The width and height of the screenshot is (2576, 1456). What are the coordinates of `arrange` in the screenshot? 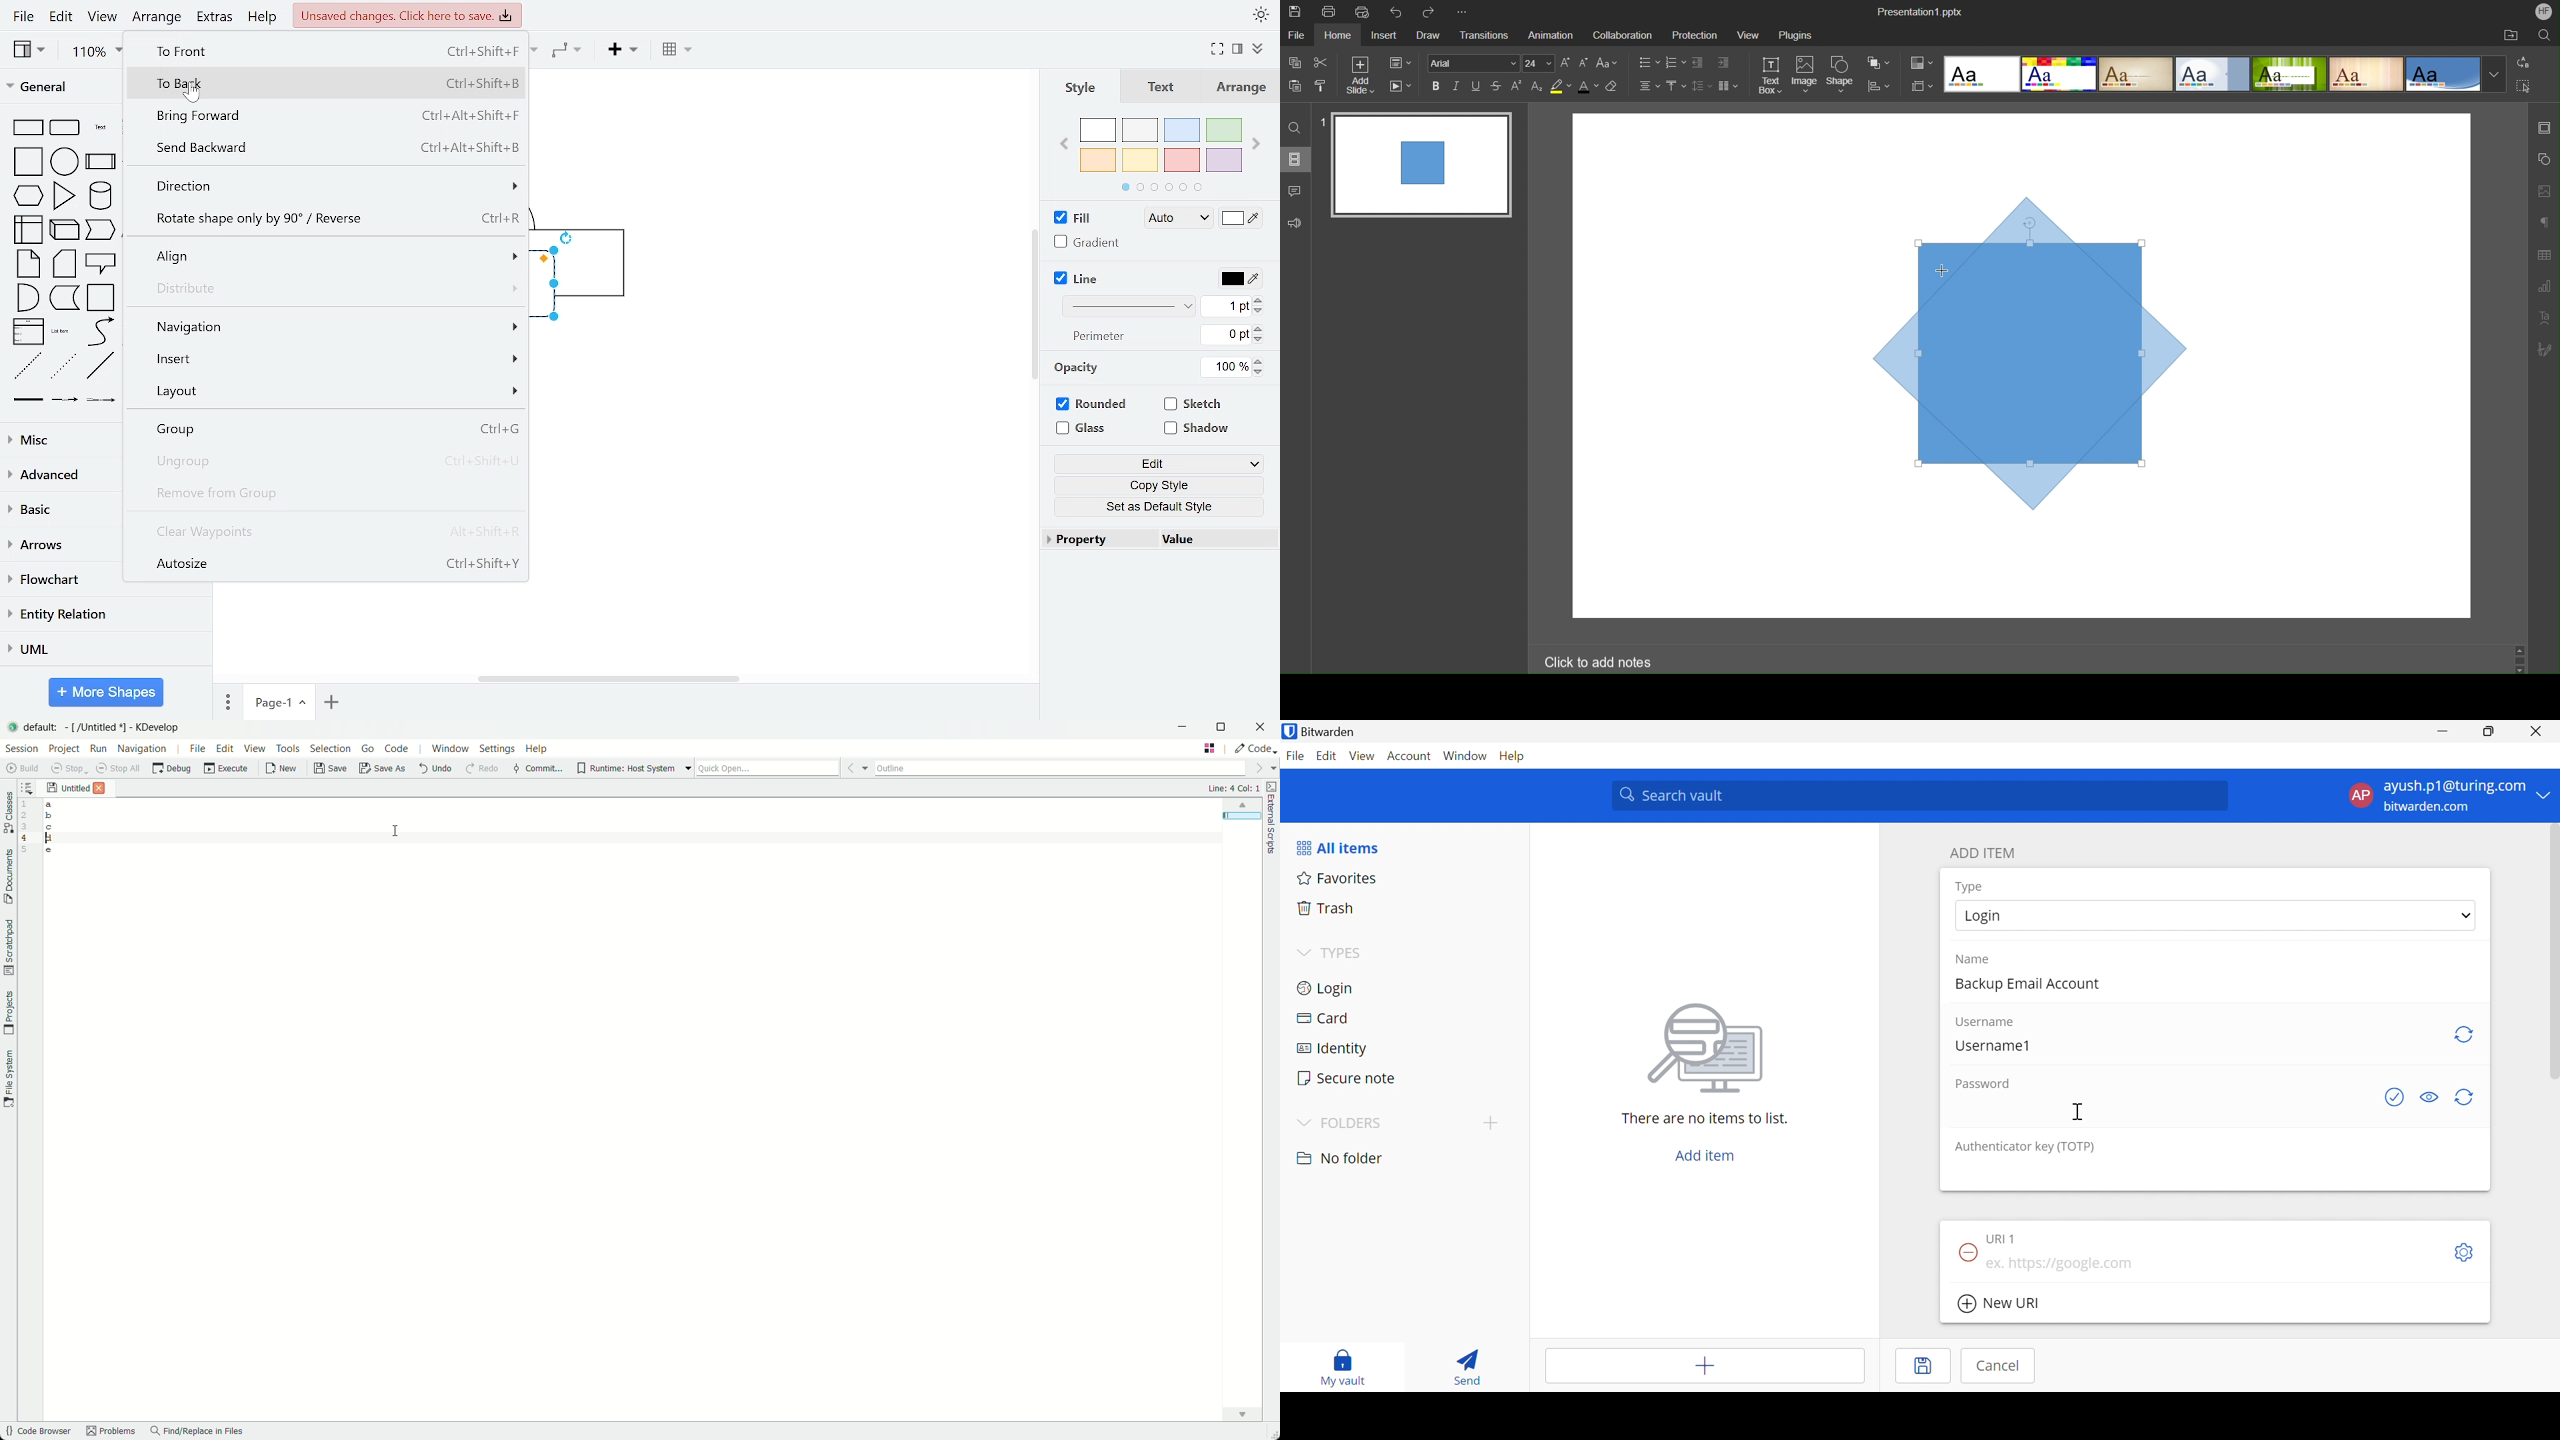 It's located at (1241, 88).